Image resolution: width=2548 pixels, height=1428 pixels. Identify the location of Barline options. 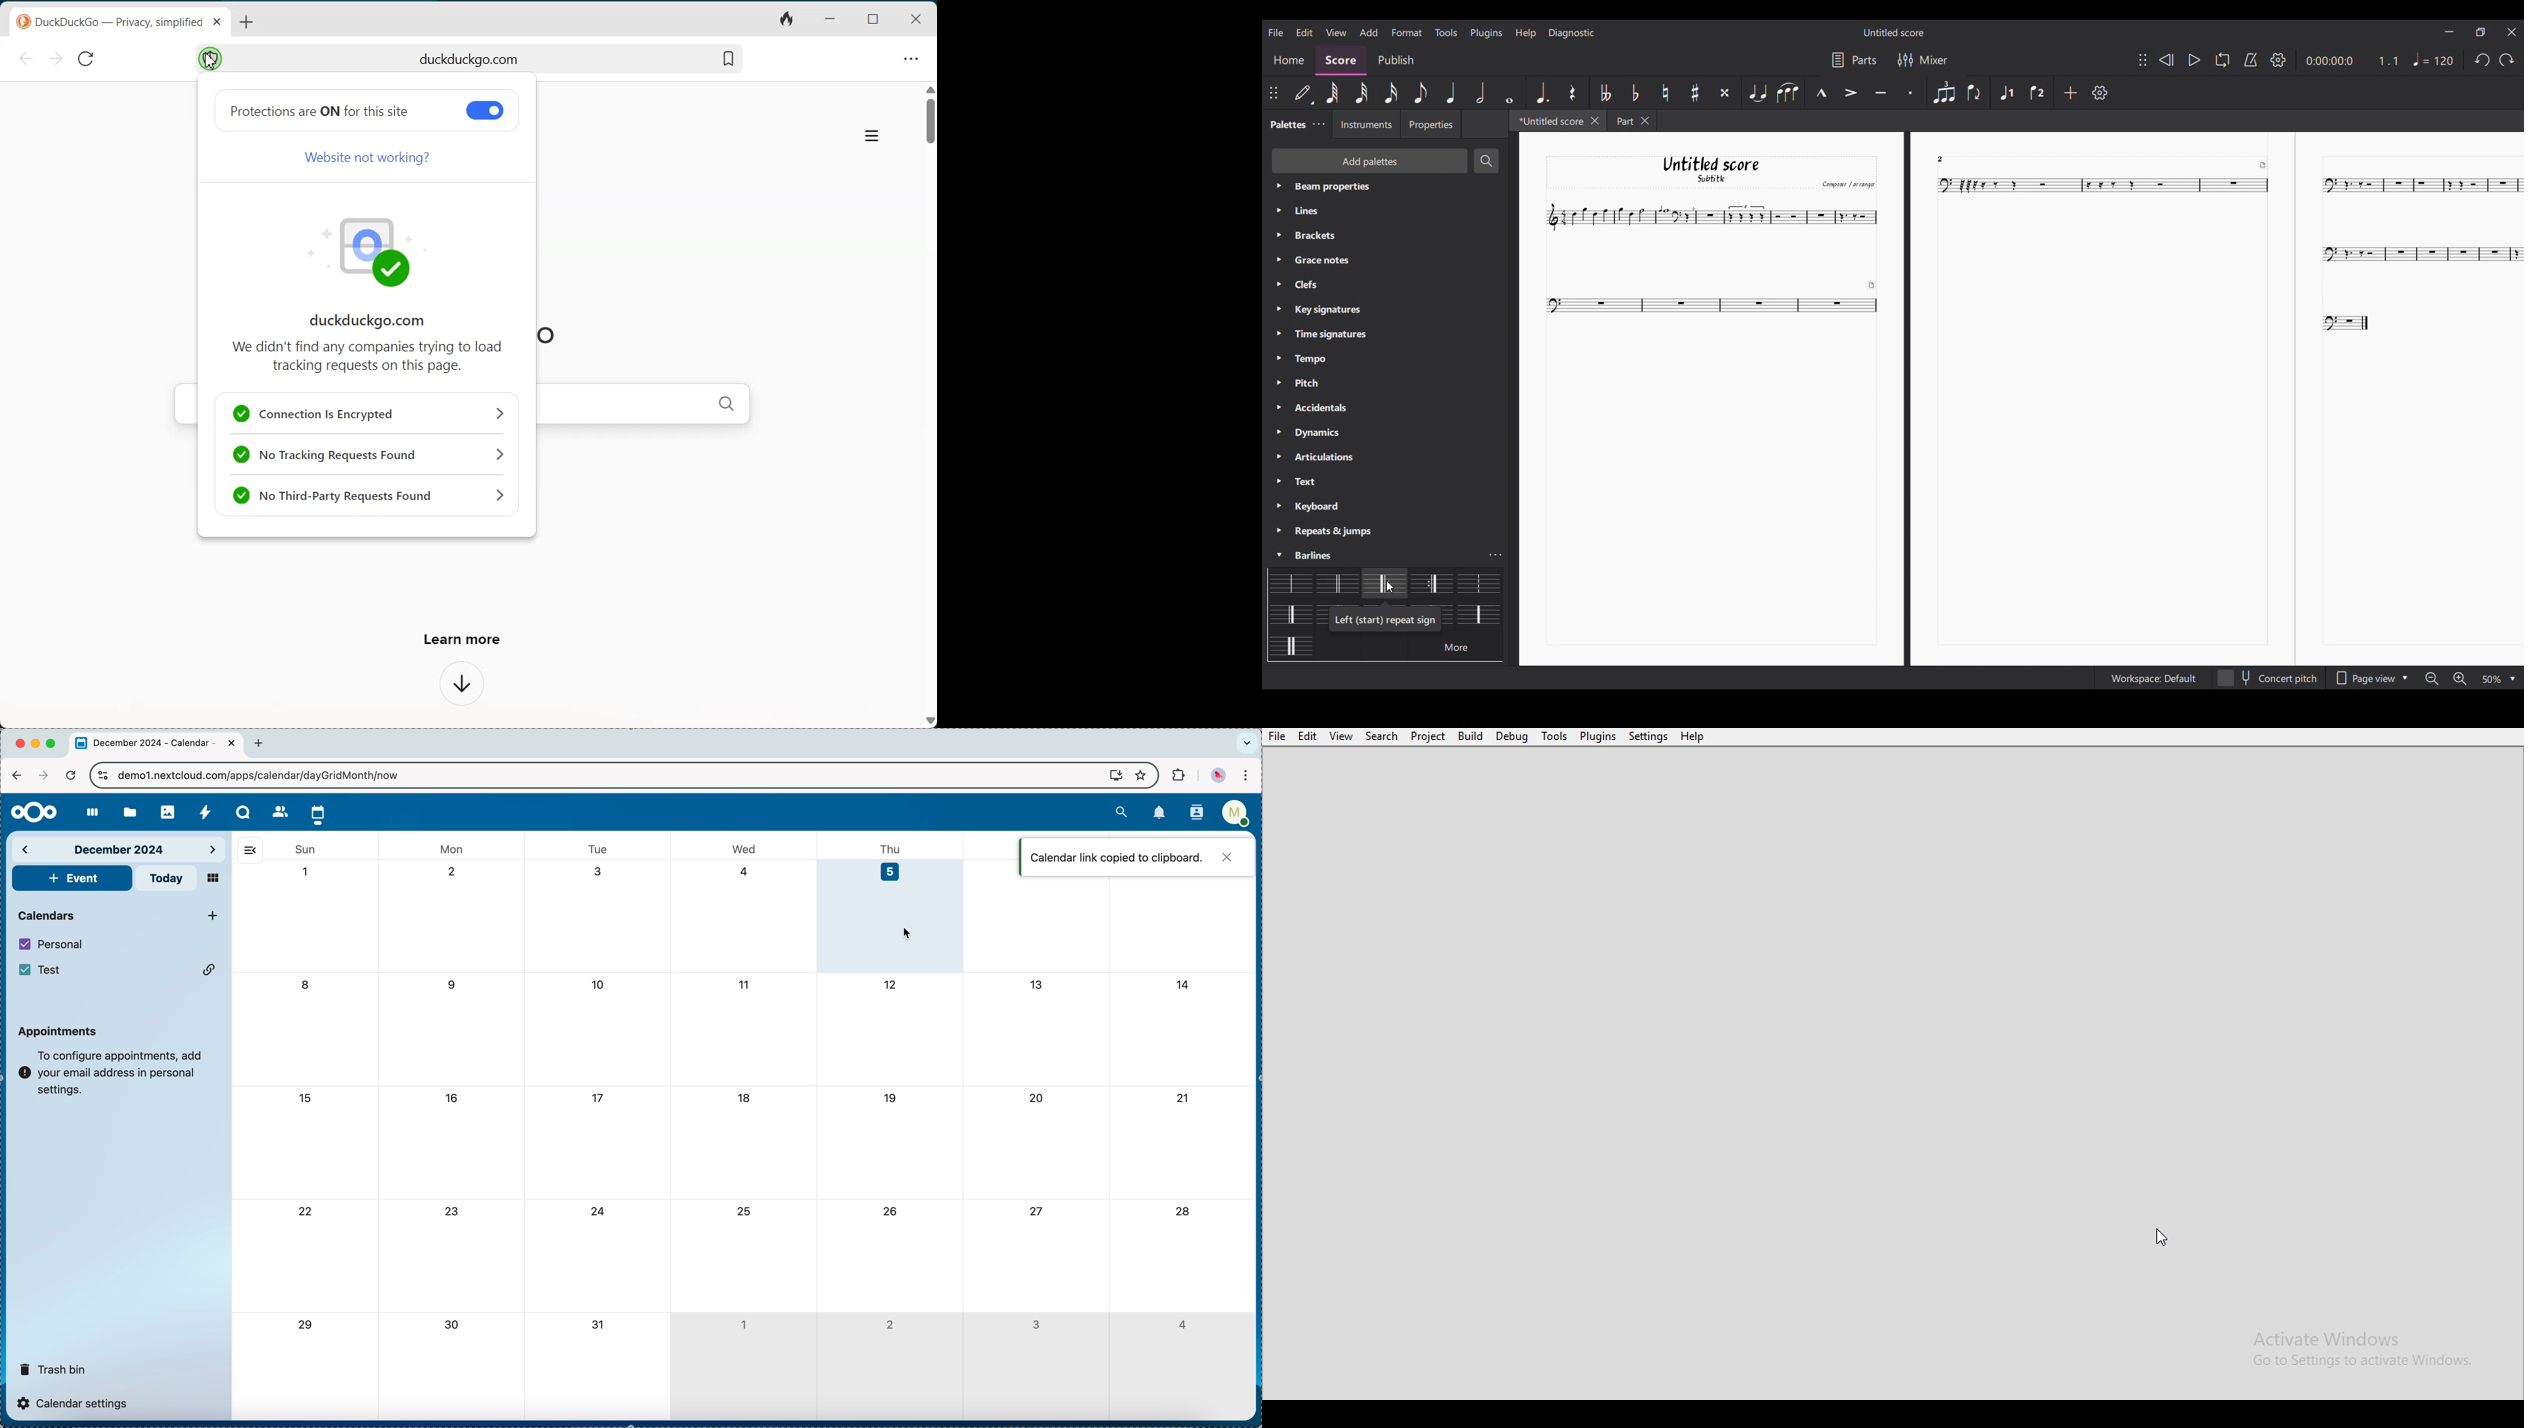
(1475, 614).